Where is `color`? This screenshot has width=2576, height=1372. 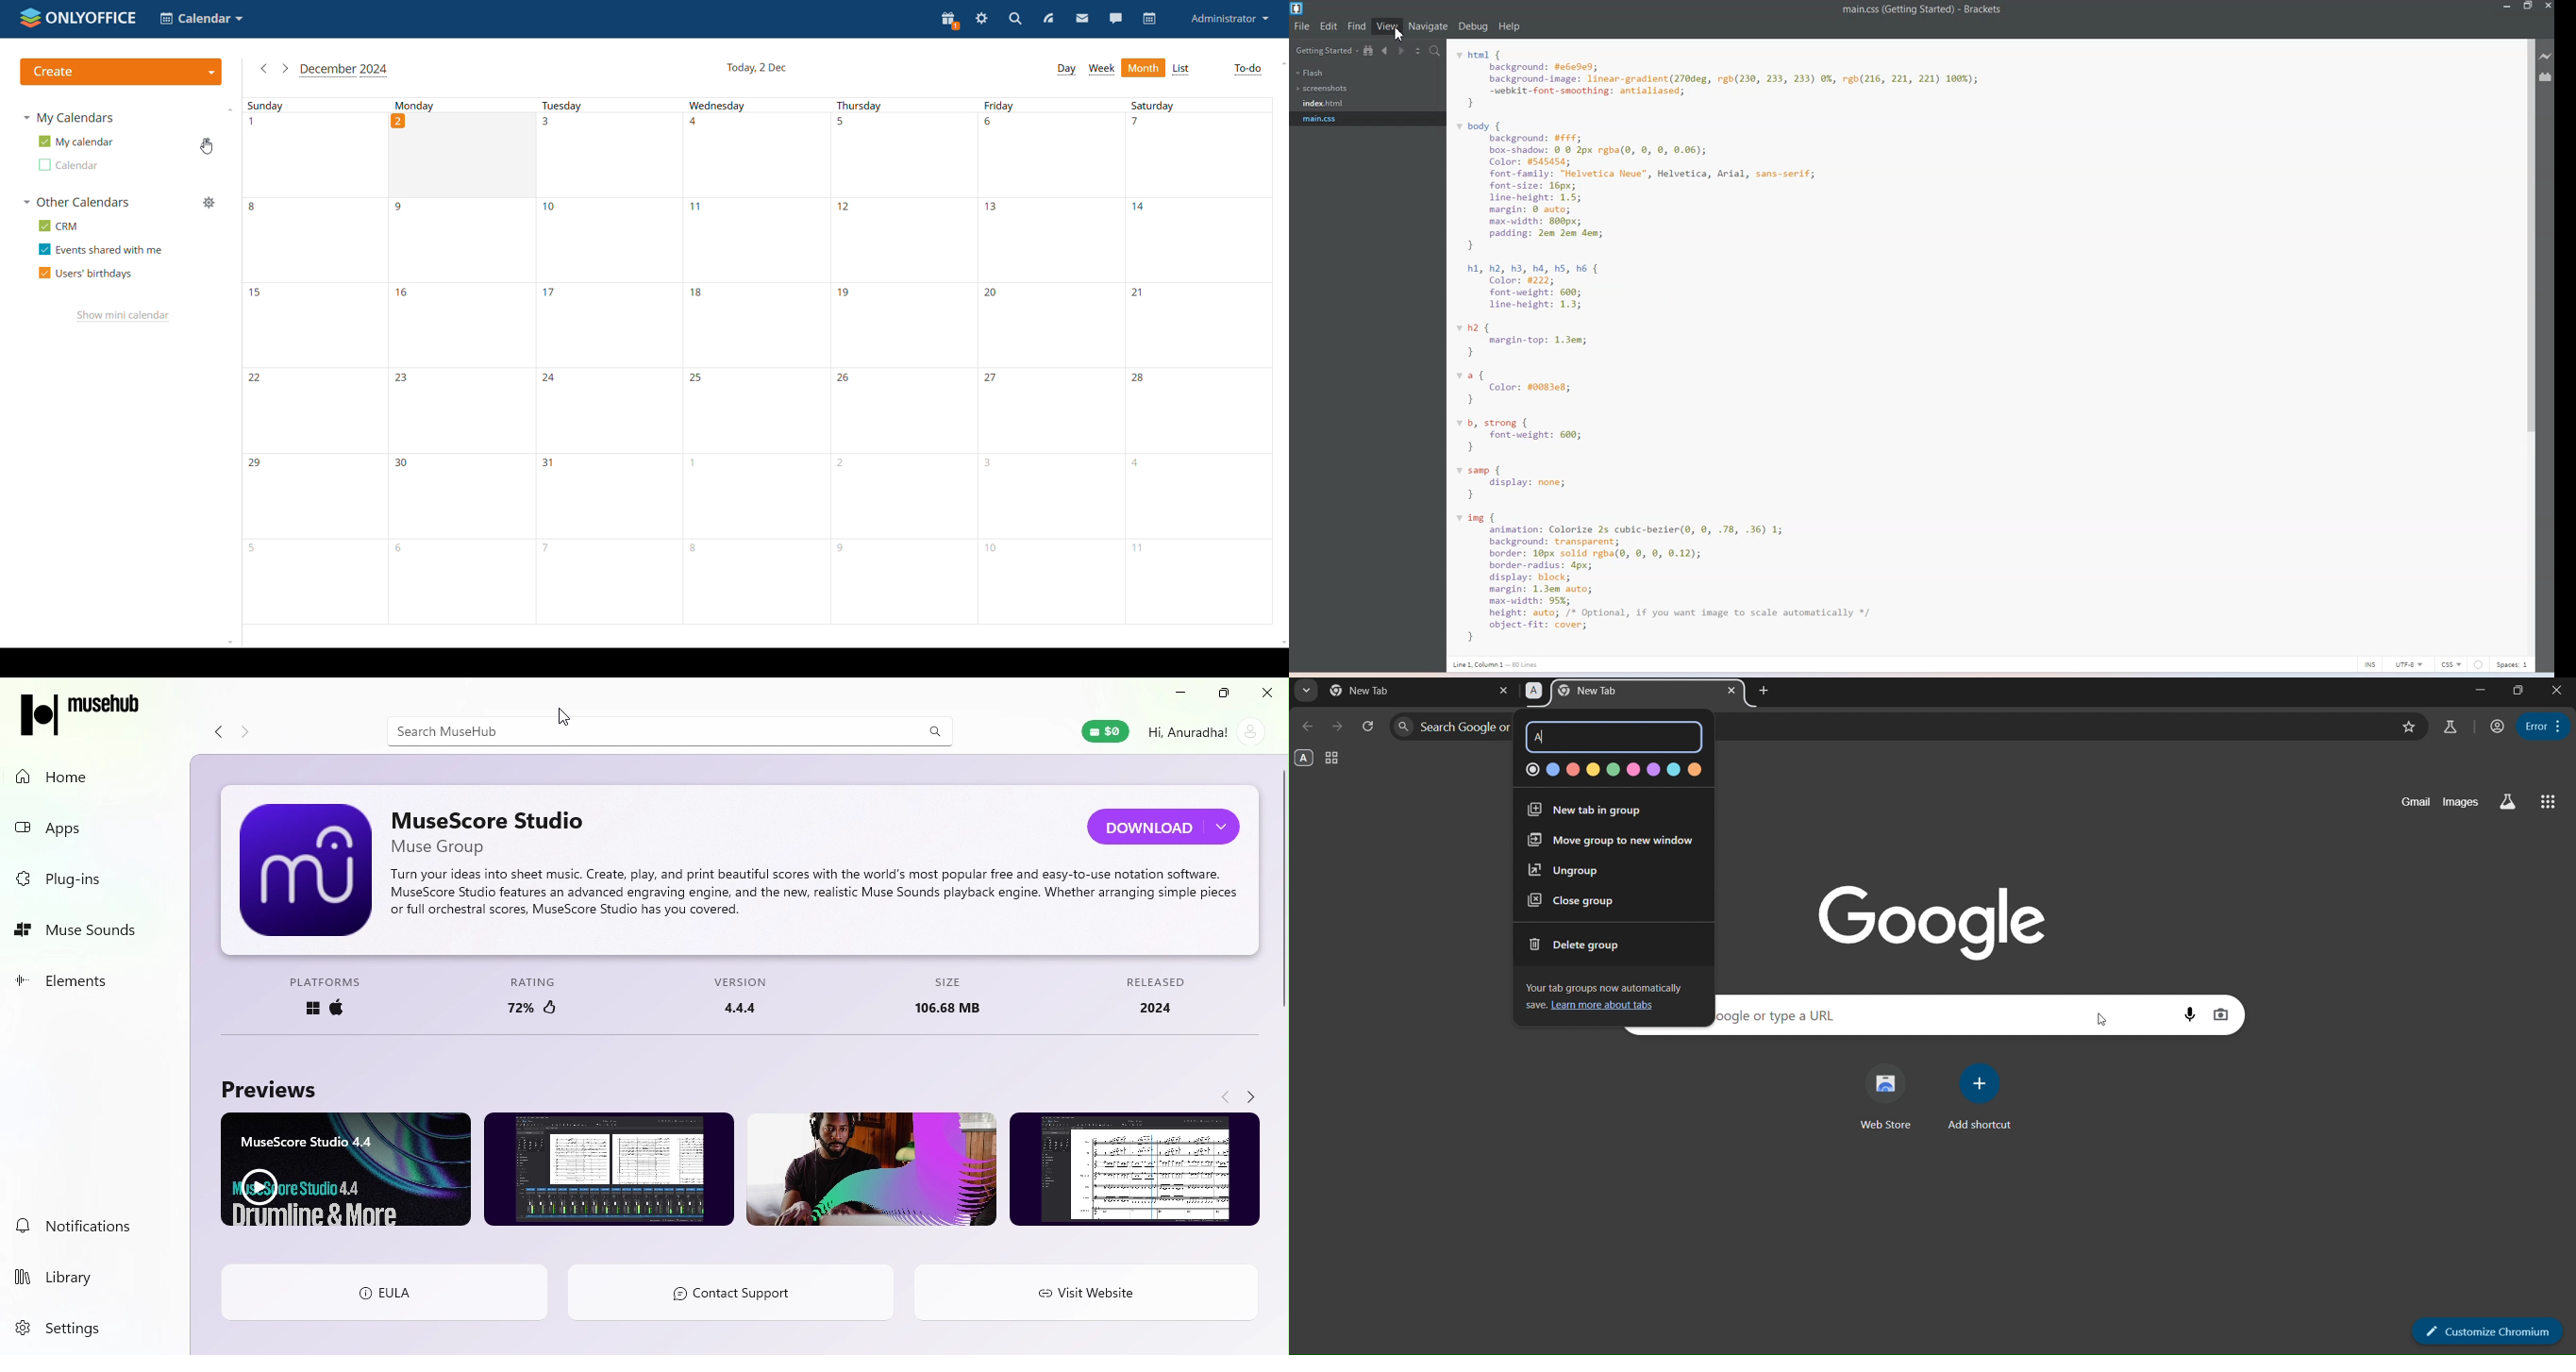
color is located at coordinates (1612, 771).